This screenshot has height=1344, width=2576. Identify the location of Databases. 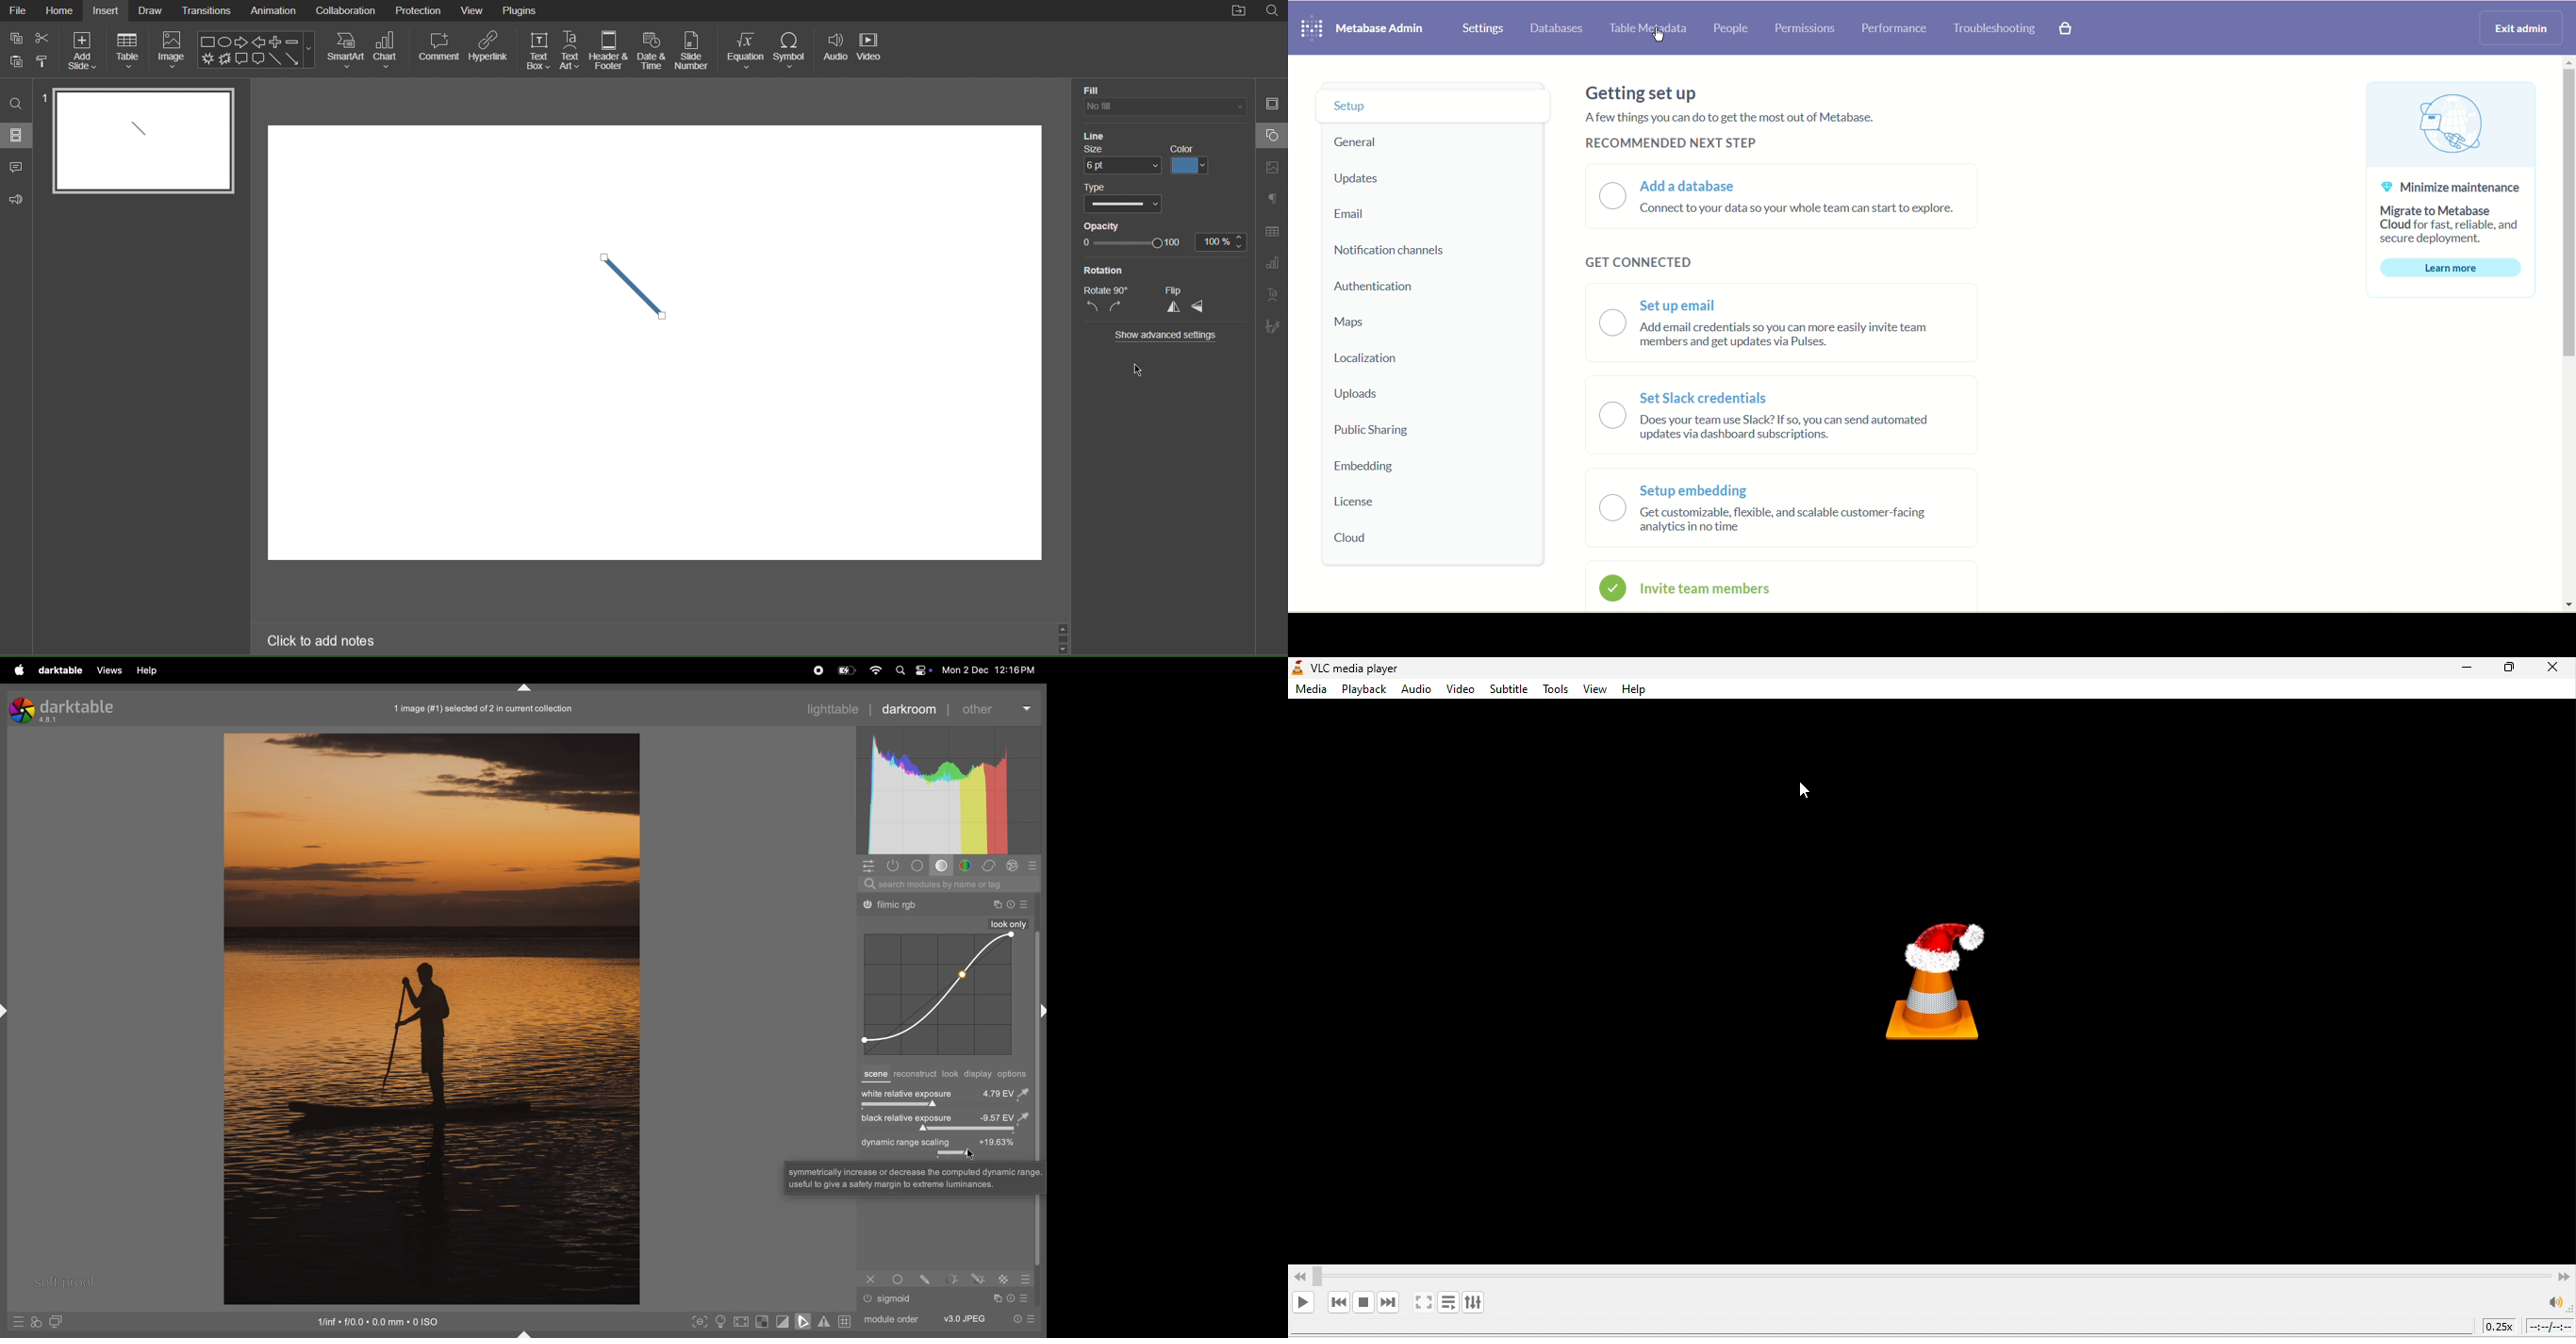
(1557, 31).